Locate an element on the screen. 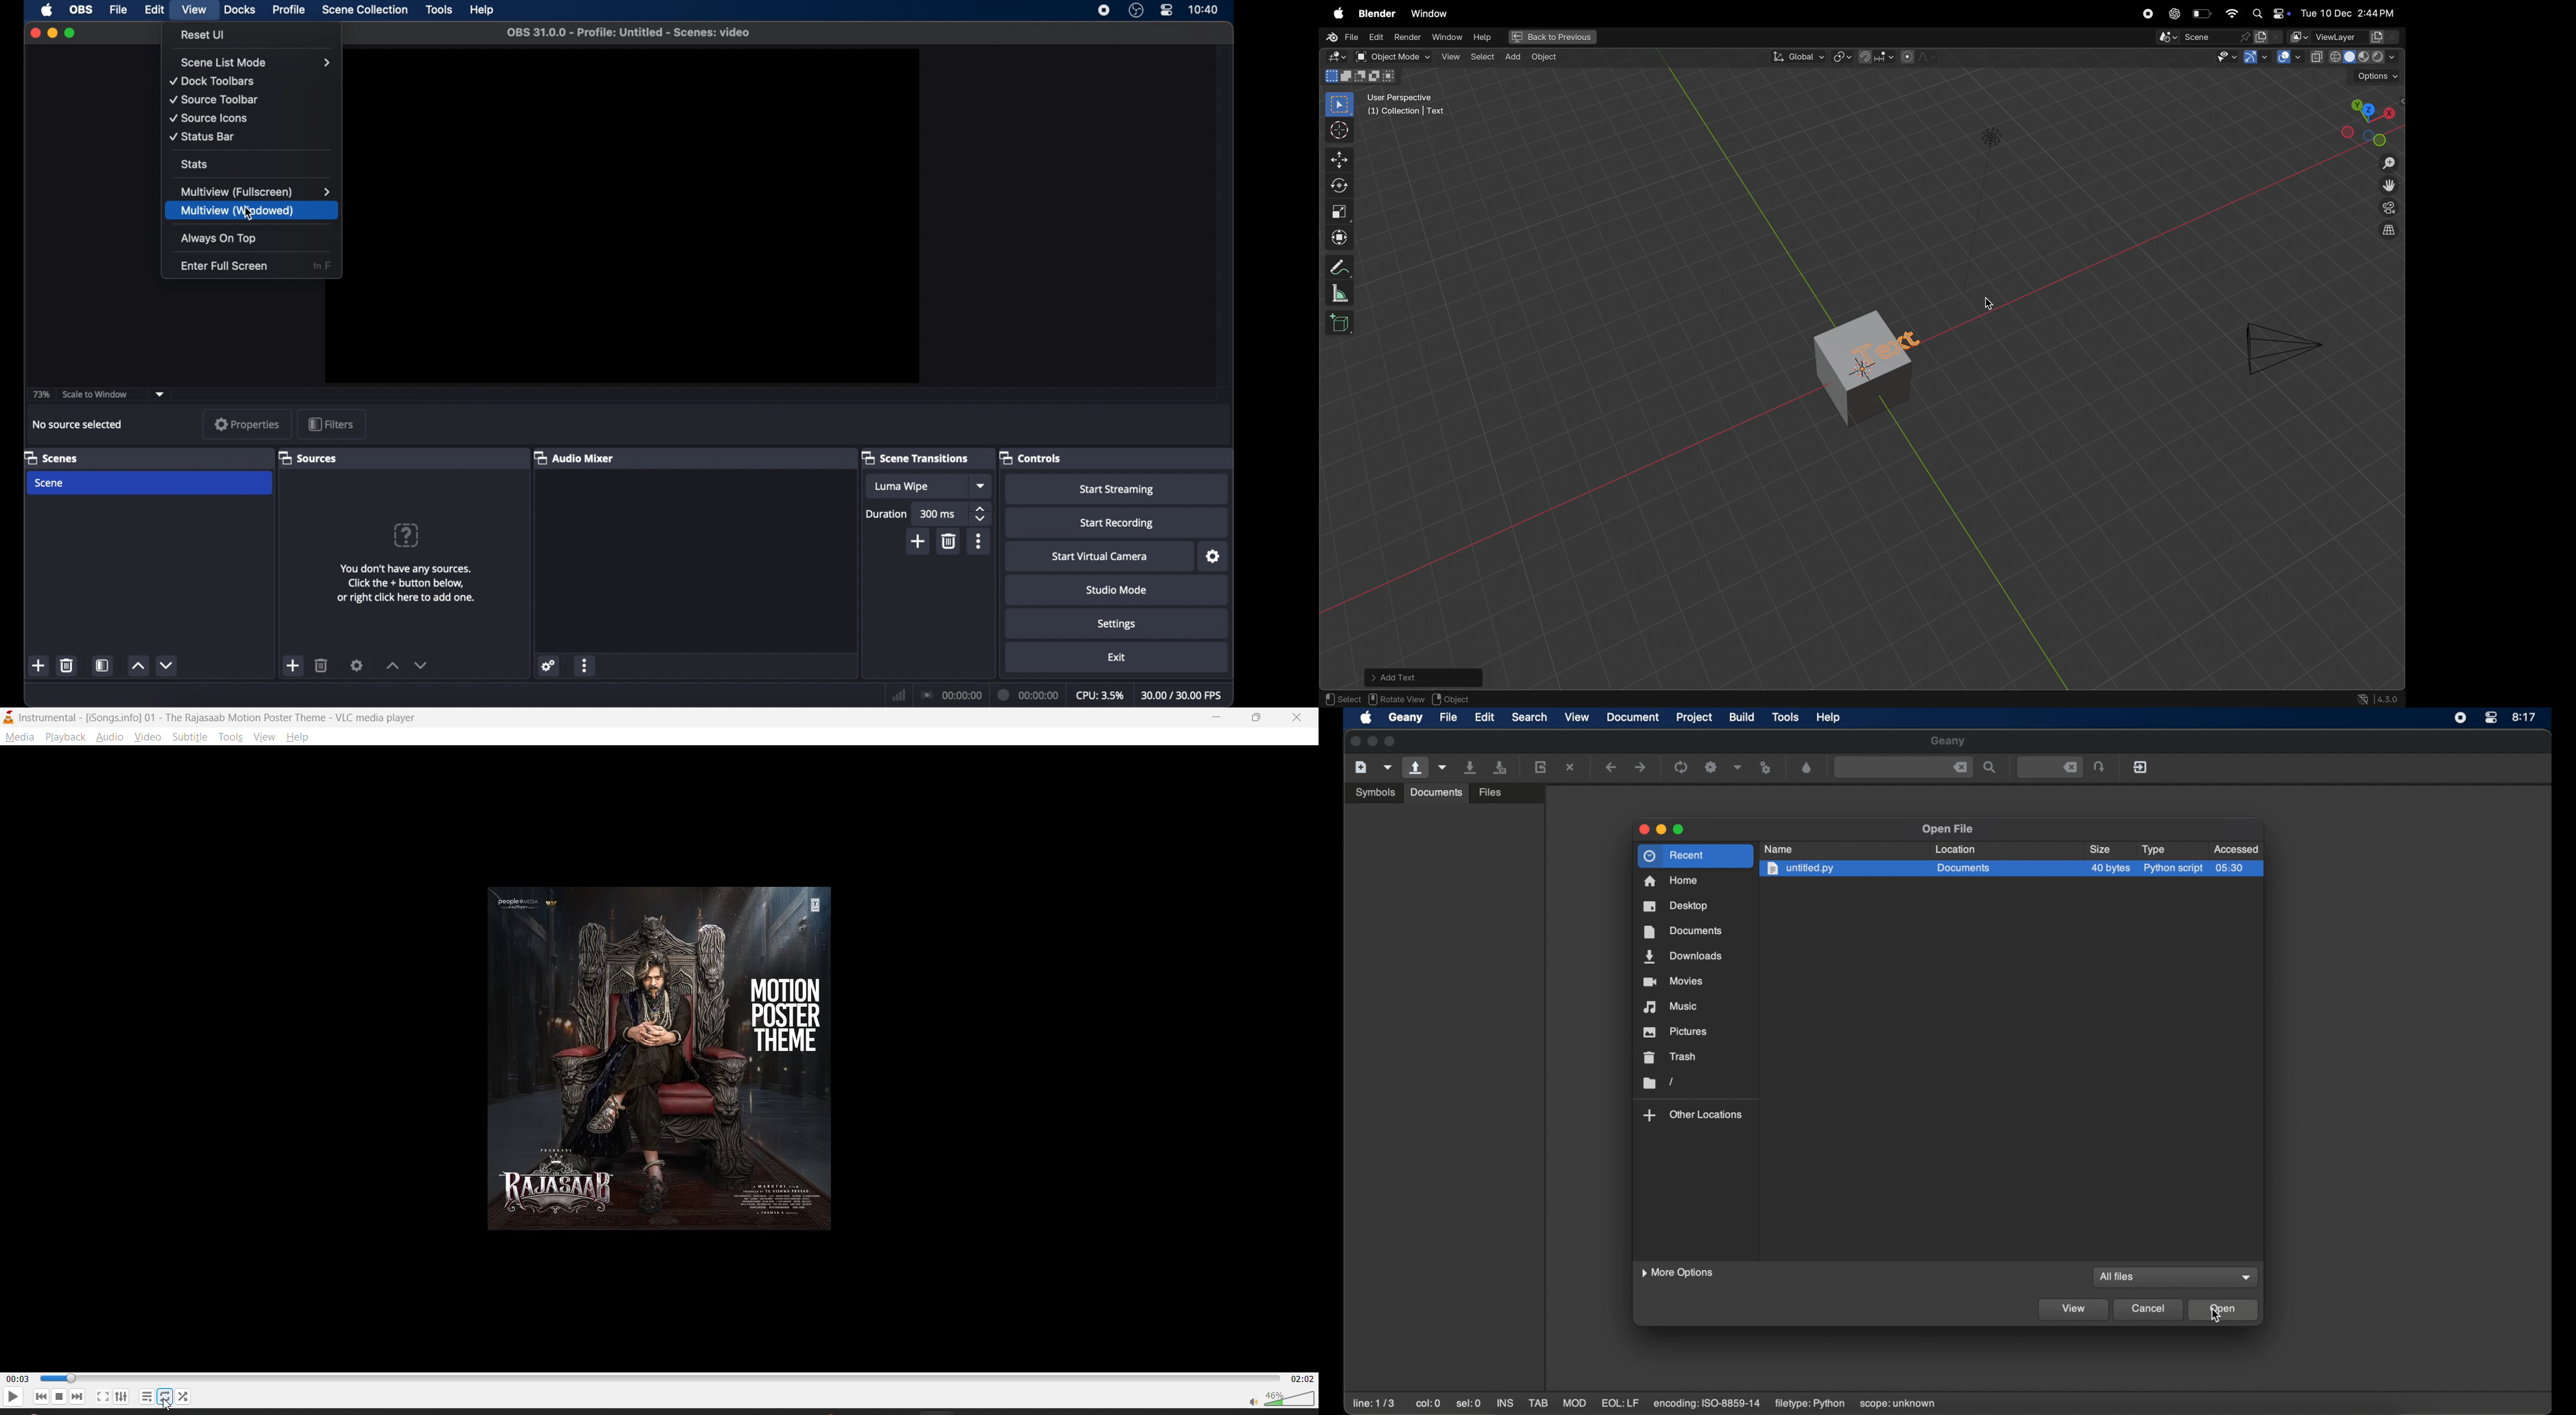 The width and height of the screenshot is (2576, 1428). cpu: 3.5% is located at coordinates (1100, 694).